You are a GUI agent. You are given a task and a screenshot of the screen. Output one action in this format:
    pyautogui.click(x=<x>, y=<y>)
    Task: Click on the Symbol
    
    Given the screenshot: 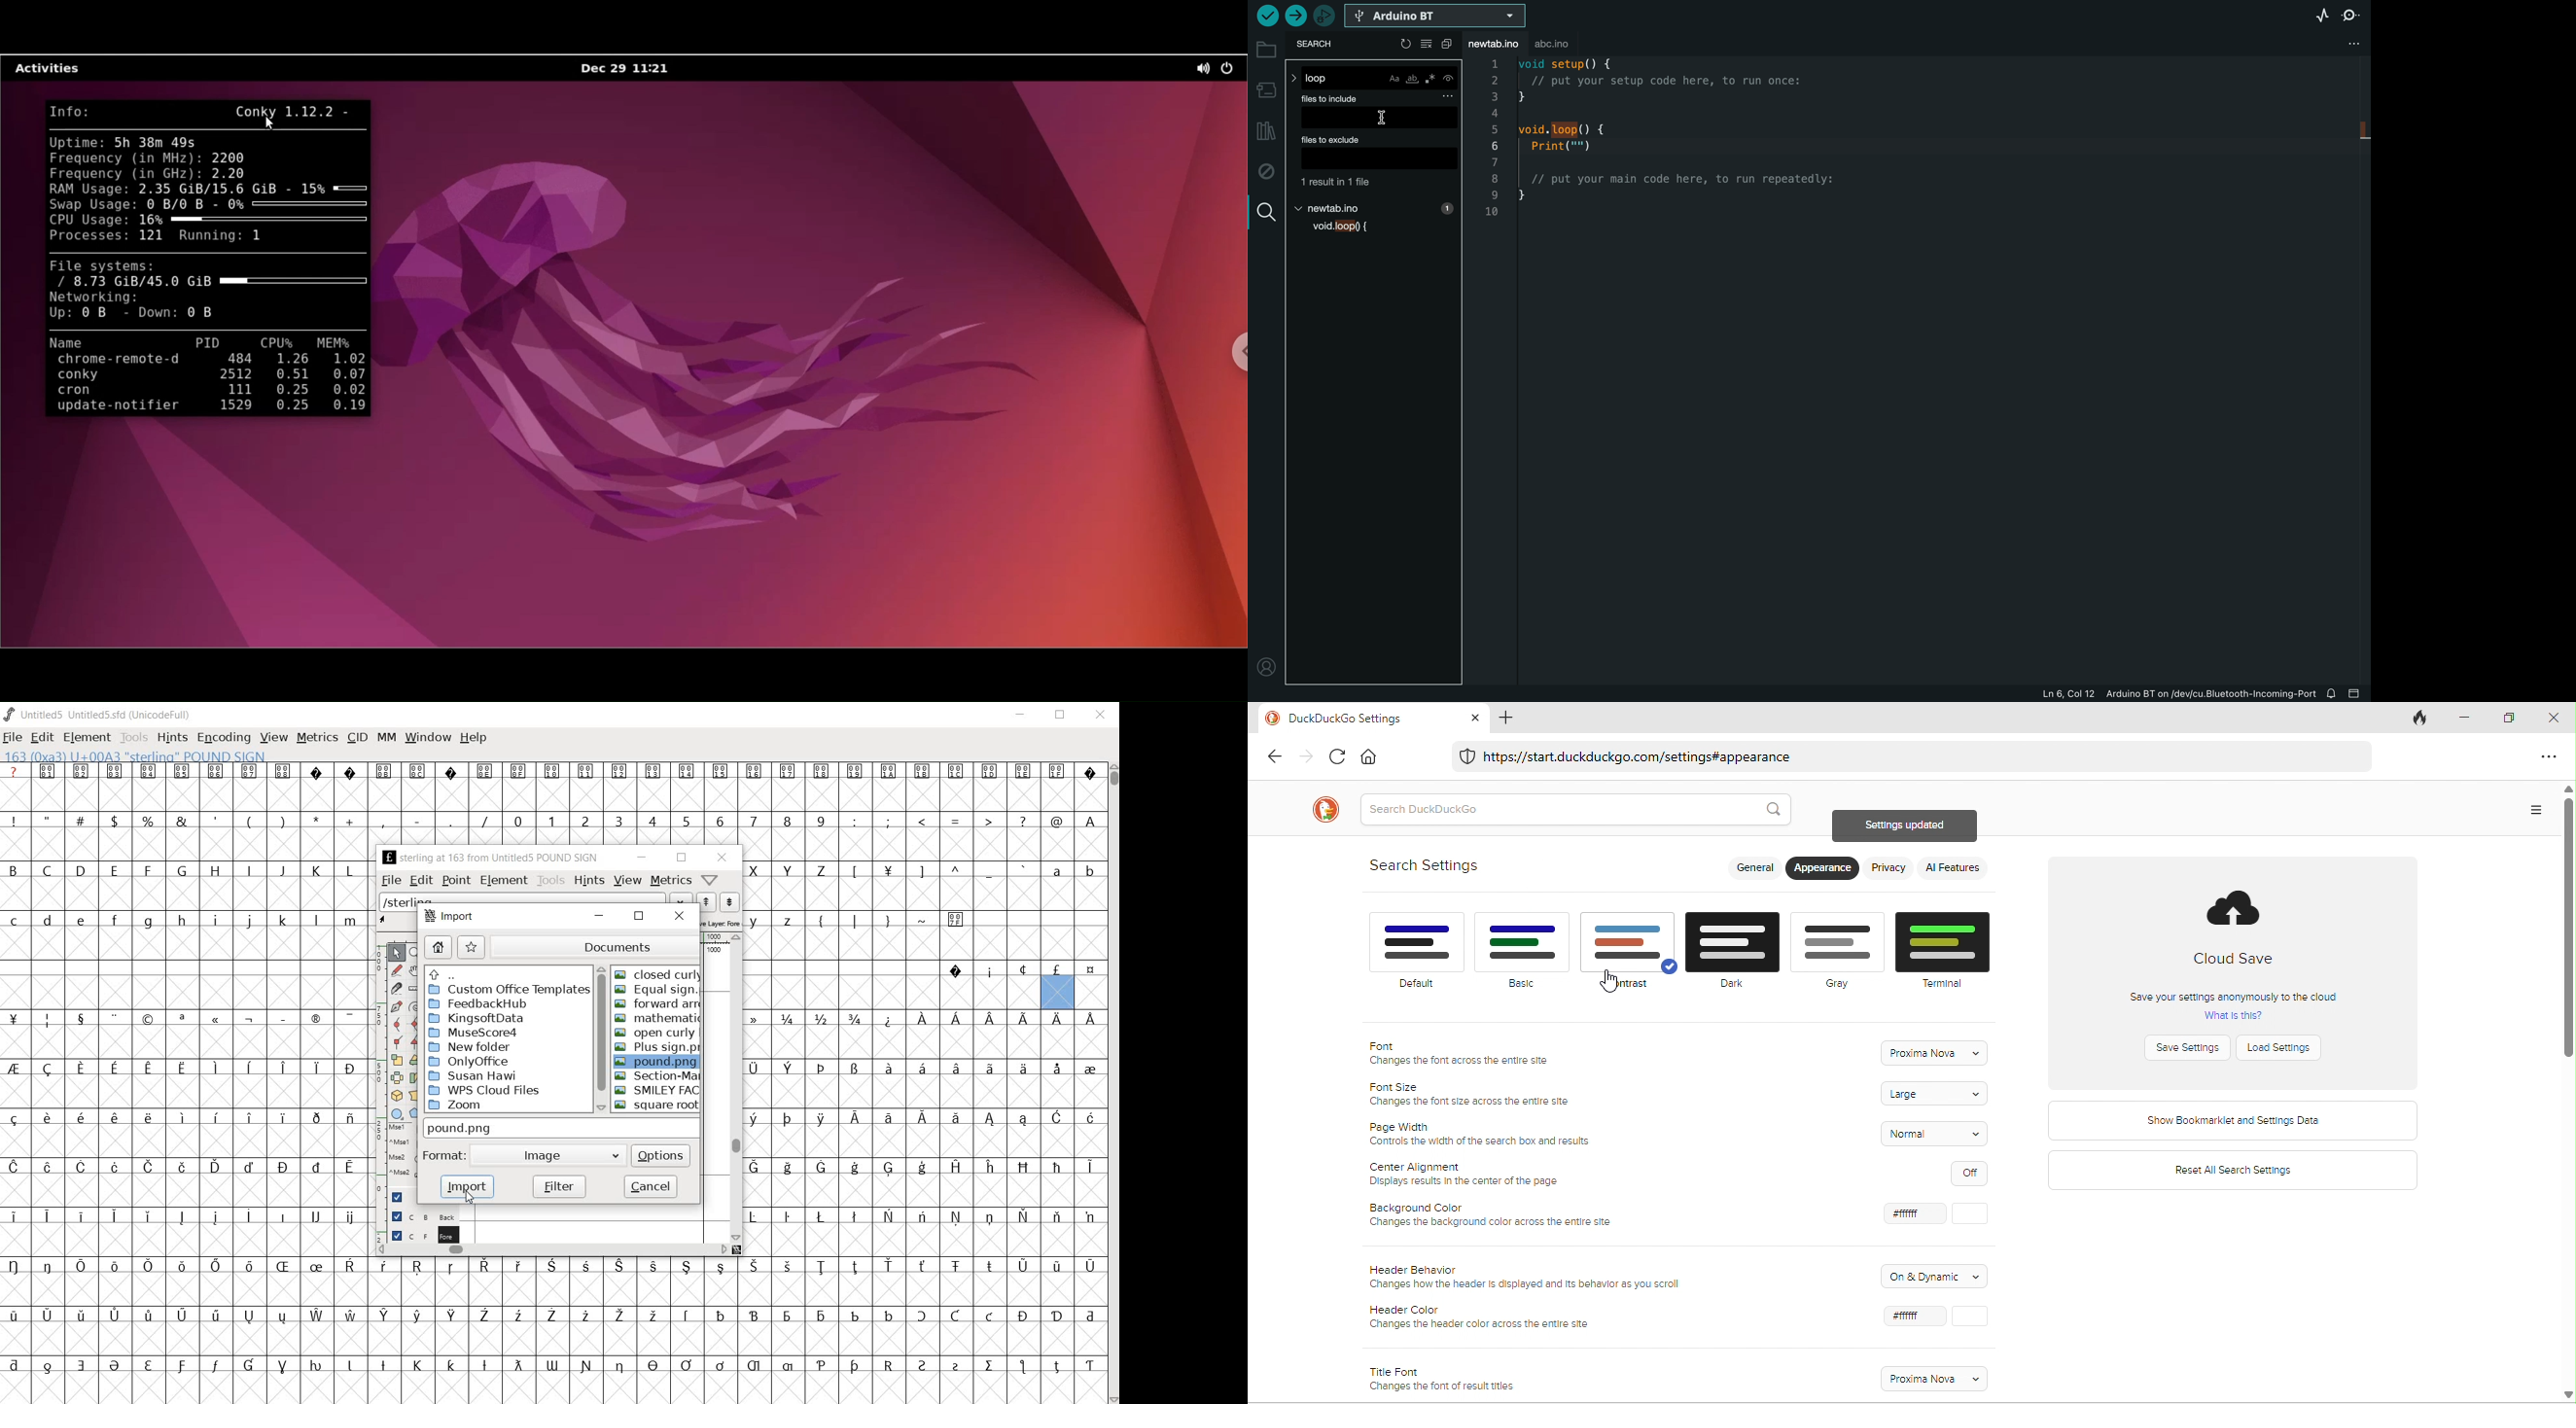 What is the action you would take?
    pyautogui.click(x=250, y=771)
    